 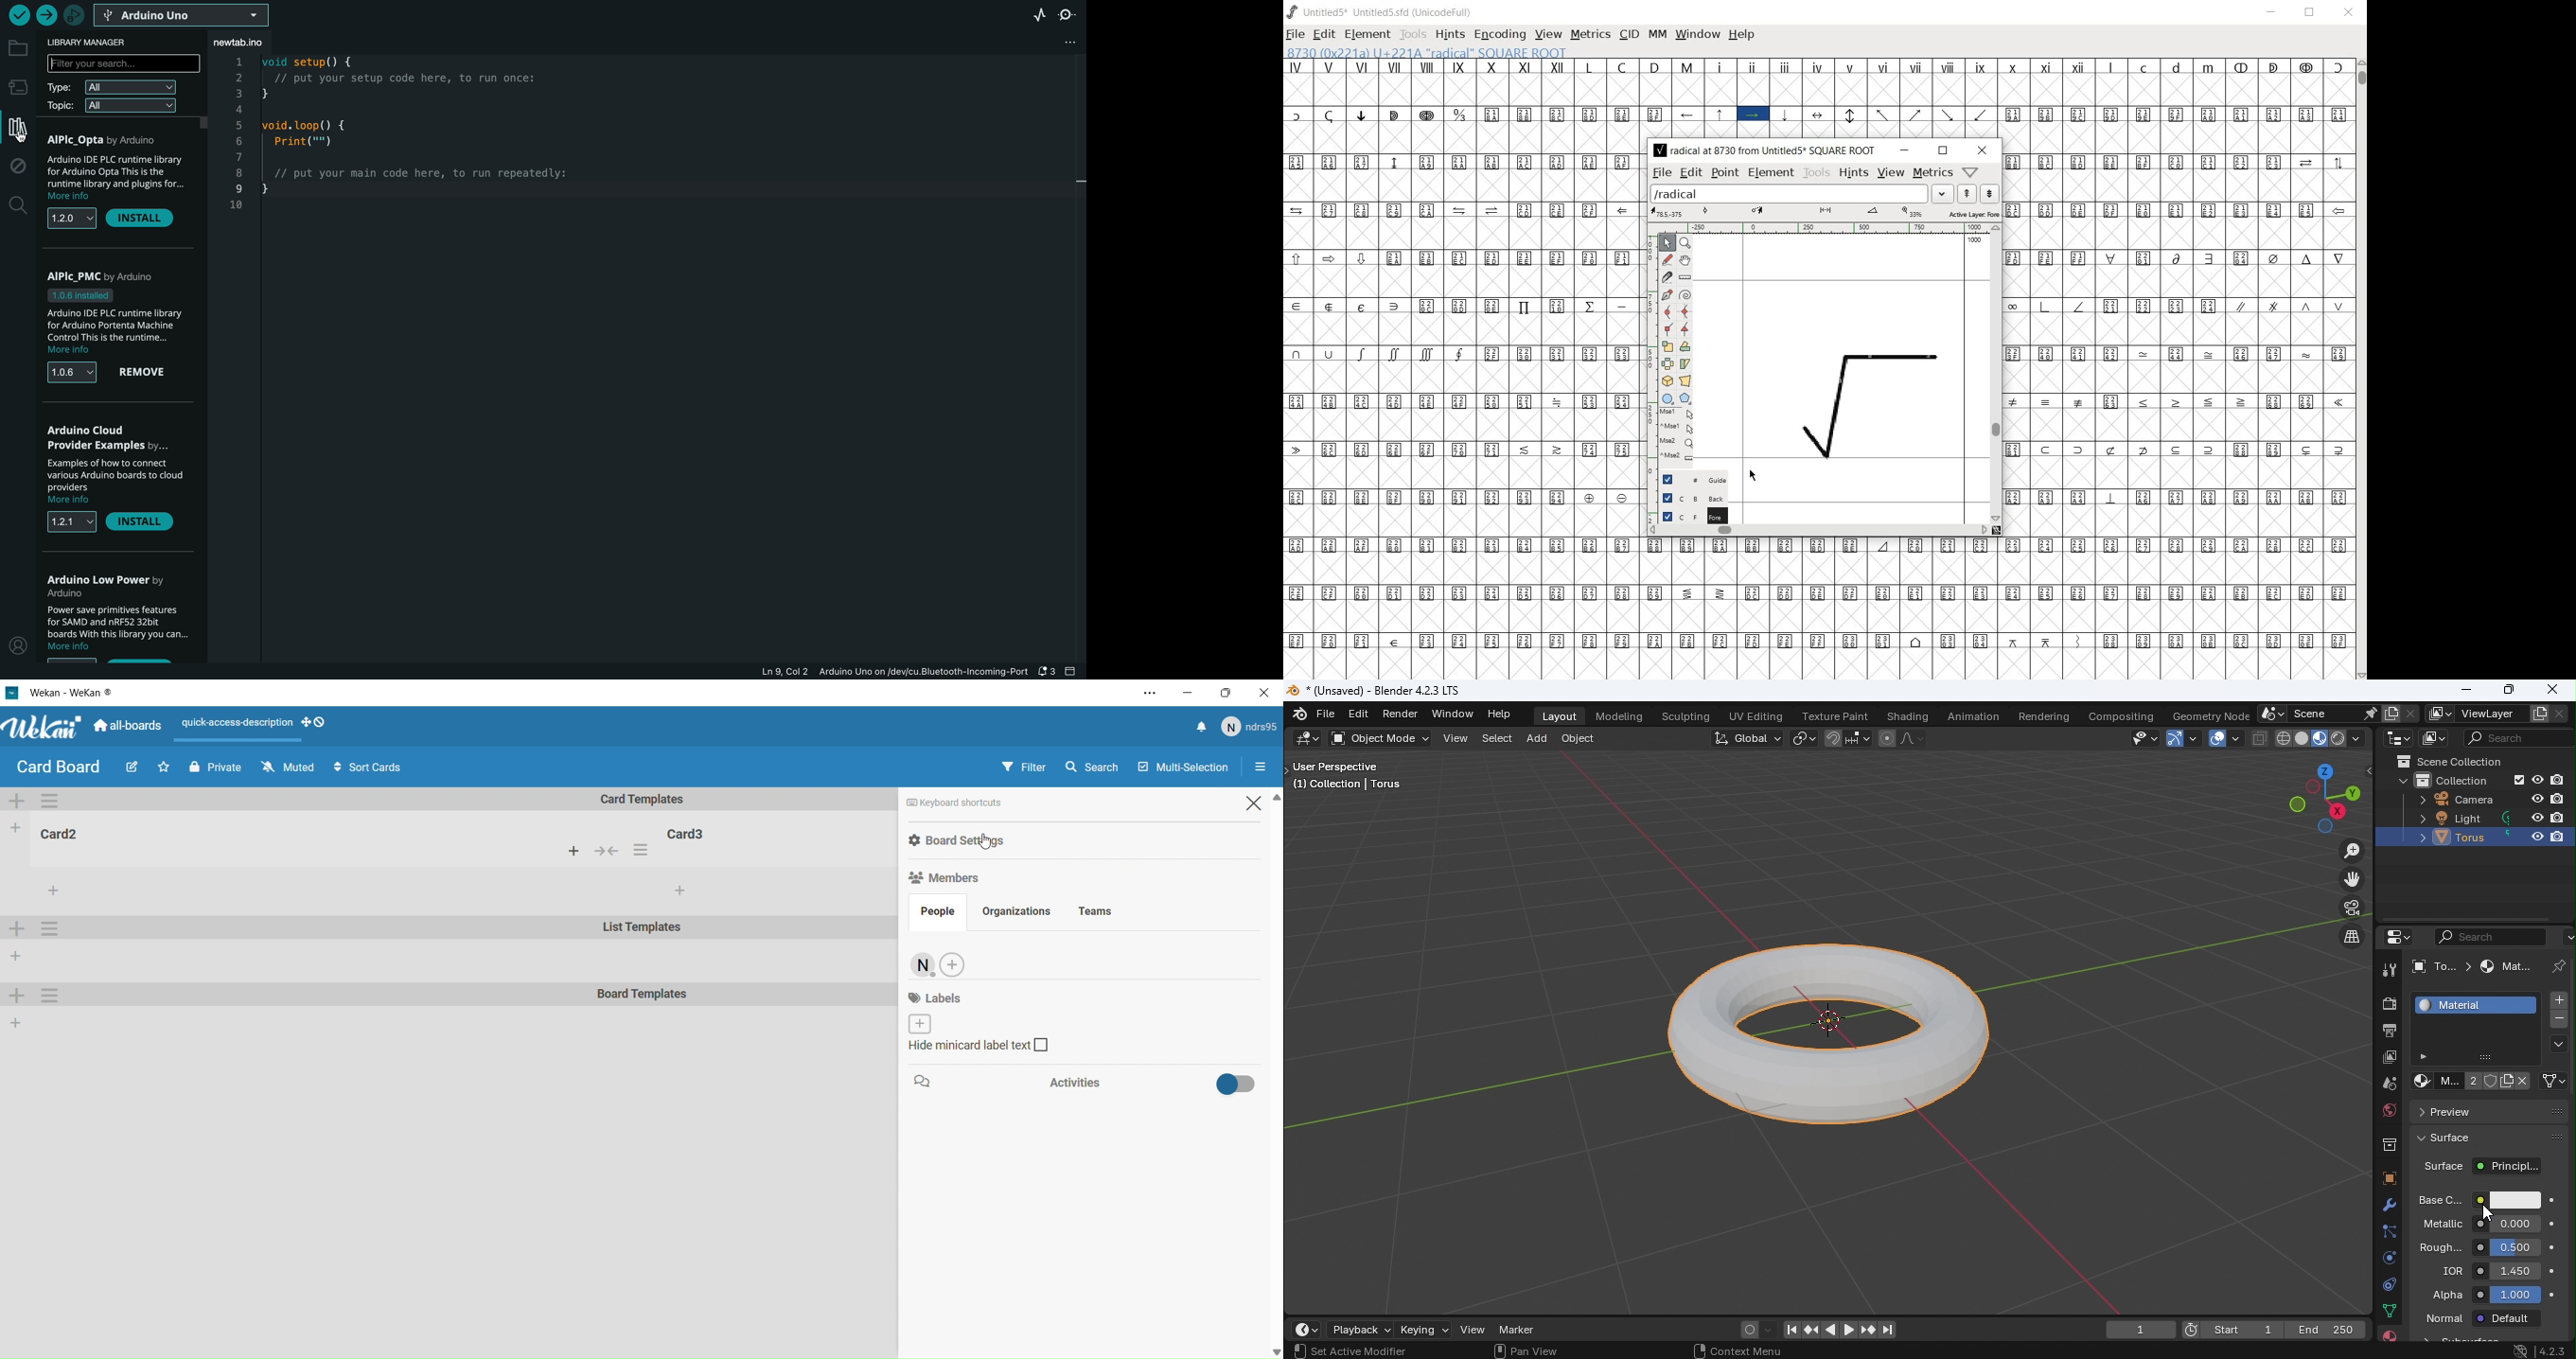 What do you see at coordinates (1685, 716) in the screenshot?
I see `Sculpting` at bounding box center [1685, 716].